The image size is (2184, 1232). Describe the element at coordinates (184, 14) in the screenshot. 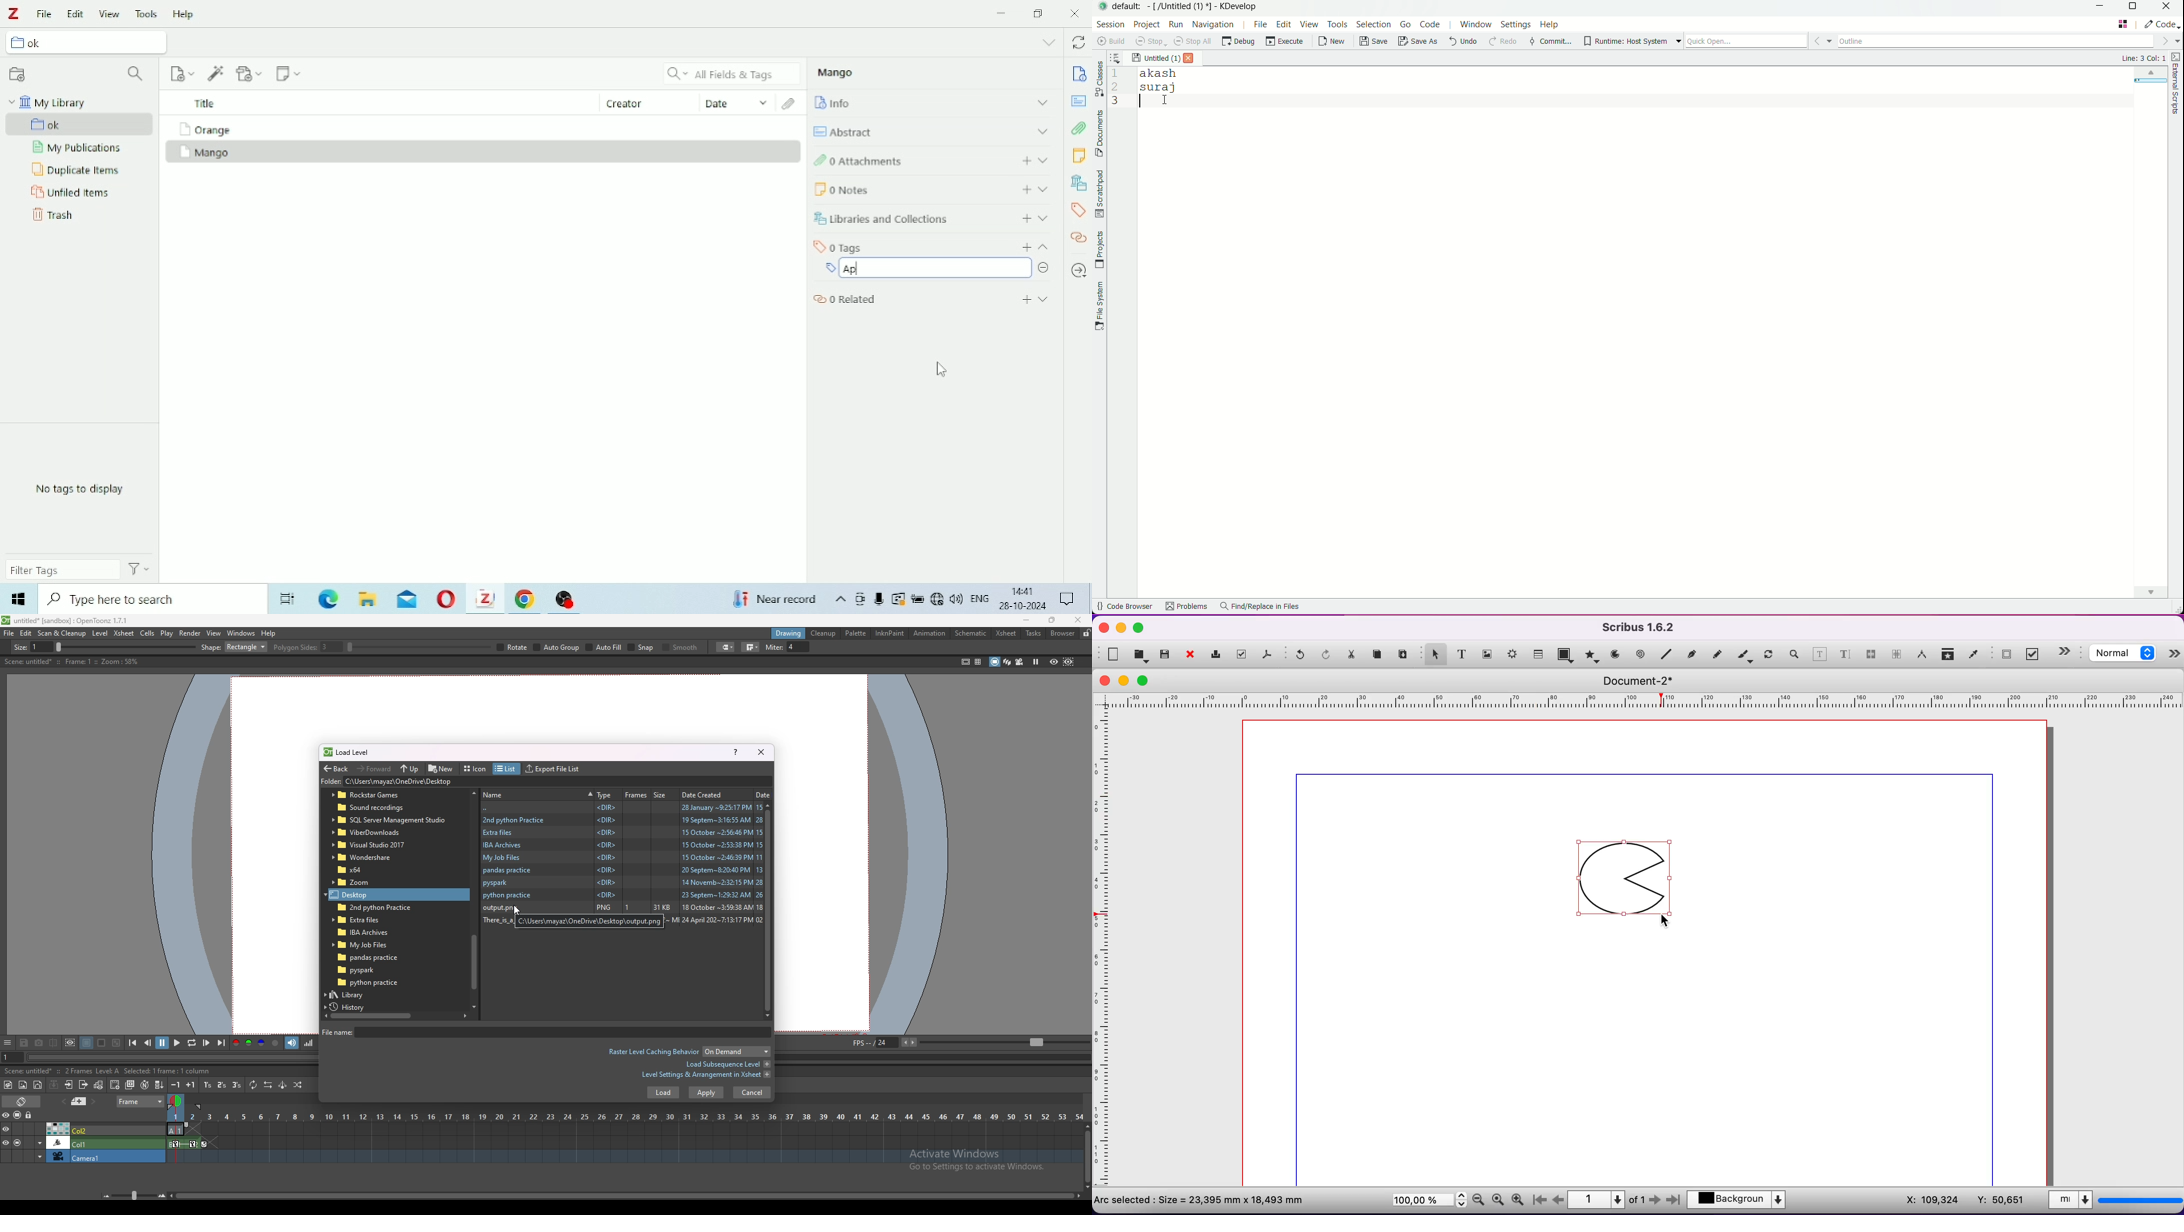

I see `Help` at that location.